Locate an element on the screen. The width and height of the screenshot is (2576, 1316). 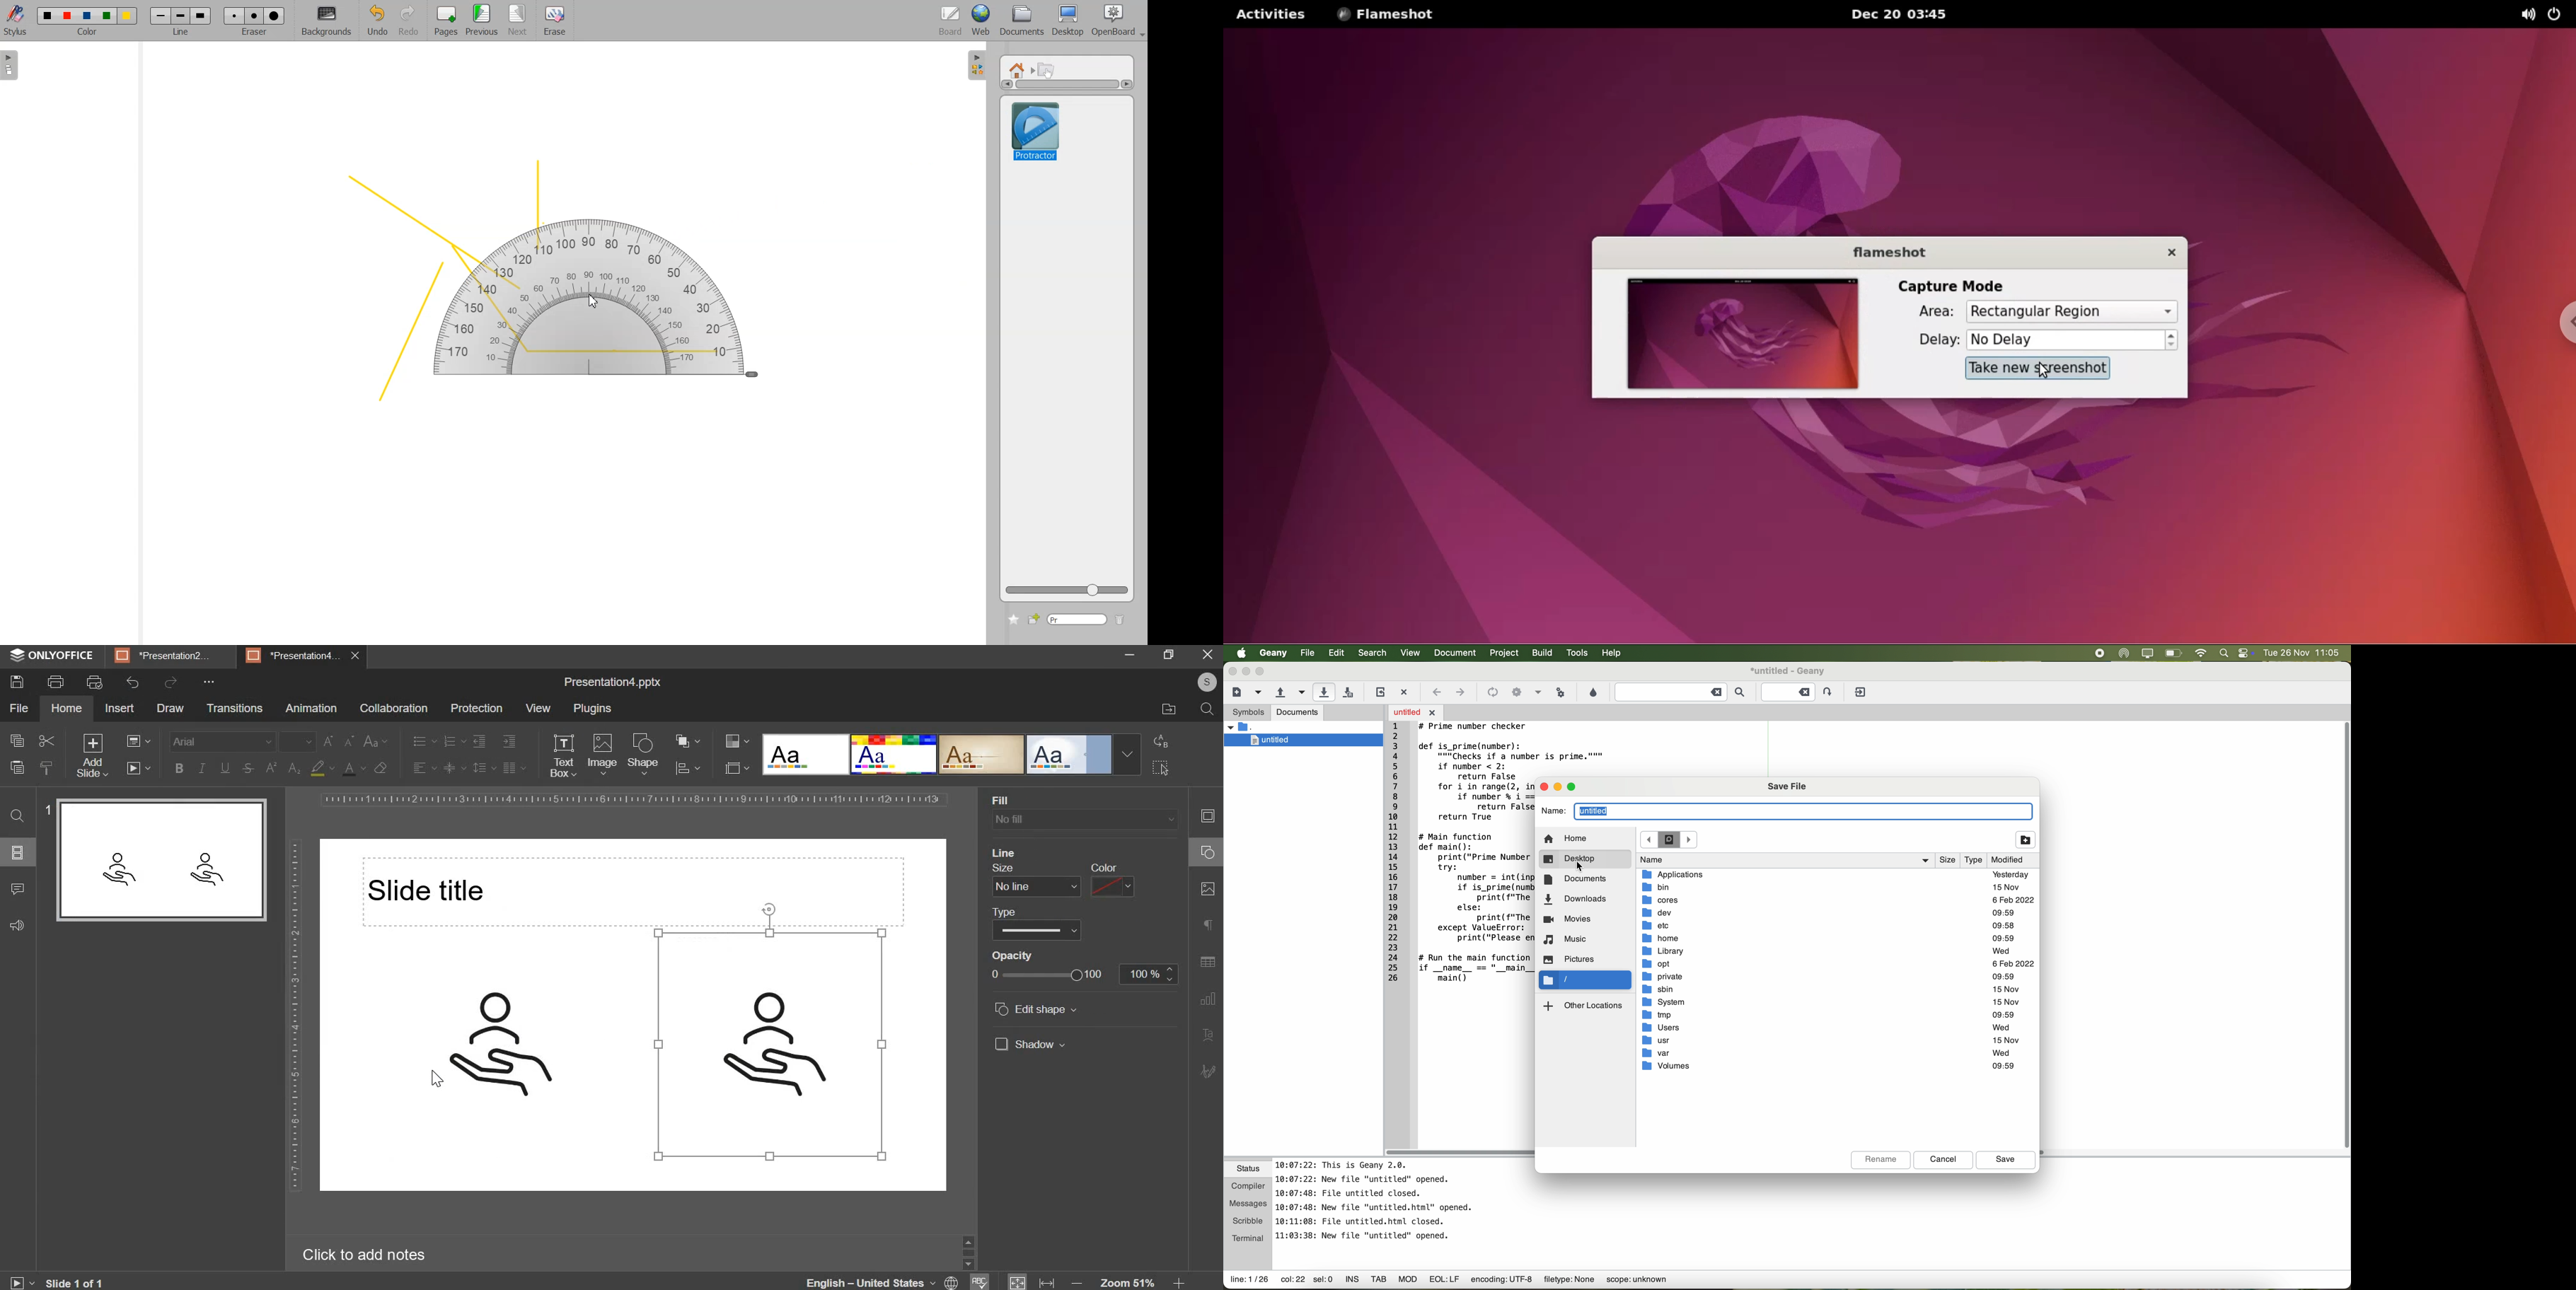
protection is located at coordinates (478, 708).